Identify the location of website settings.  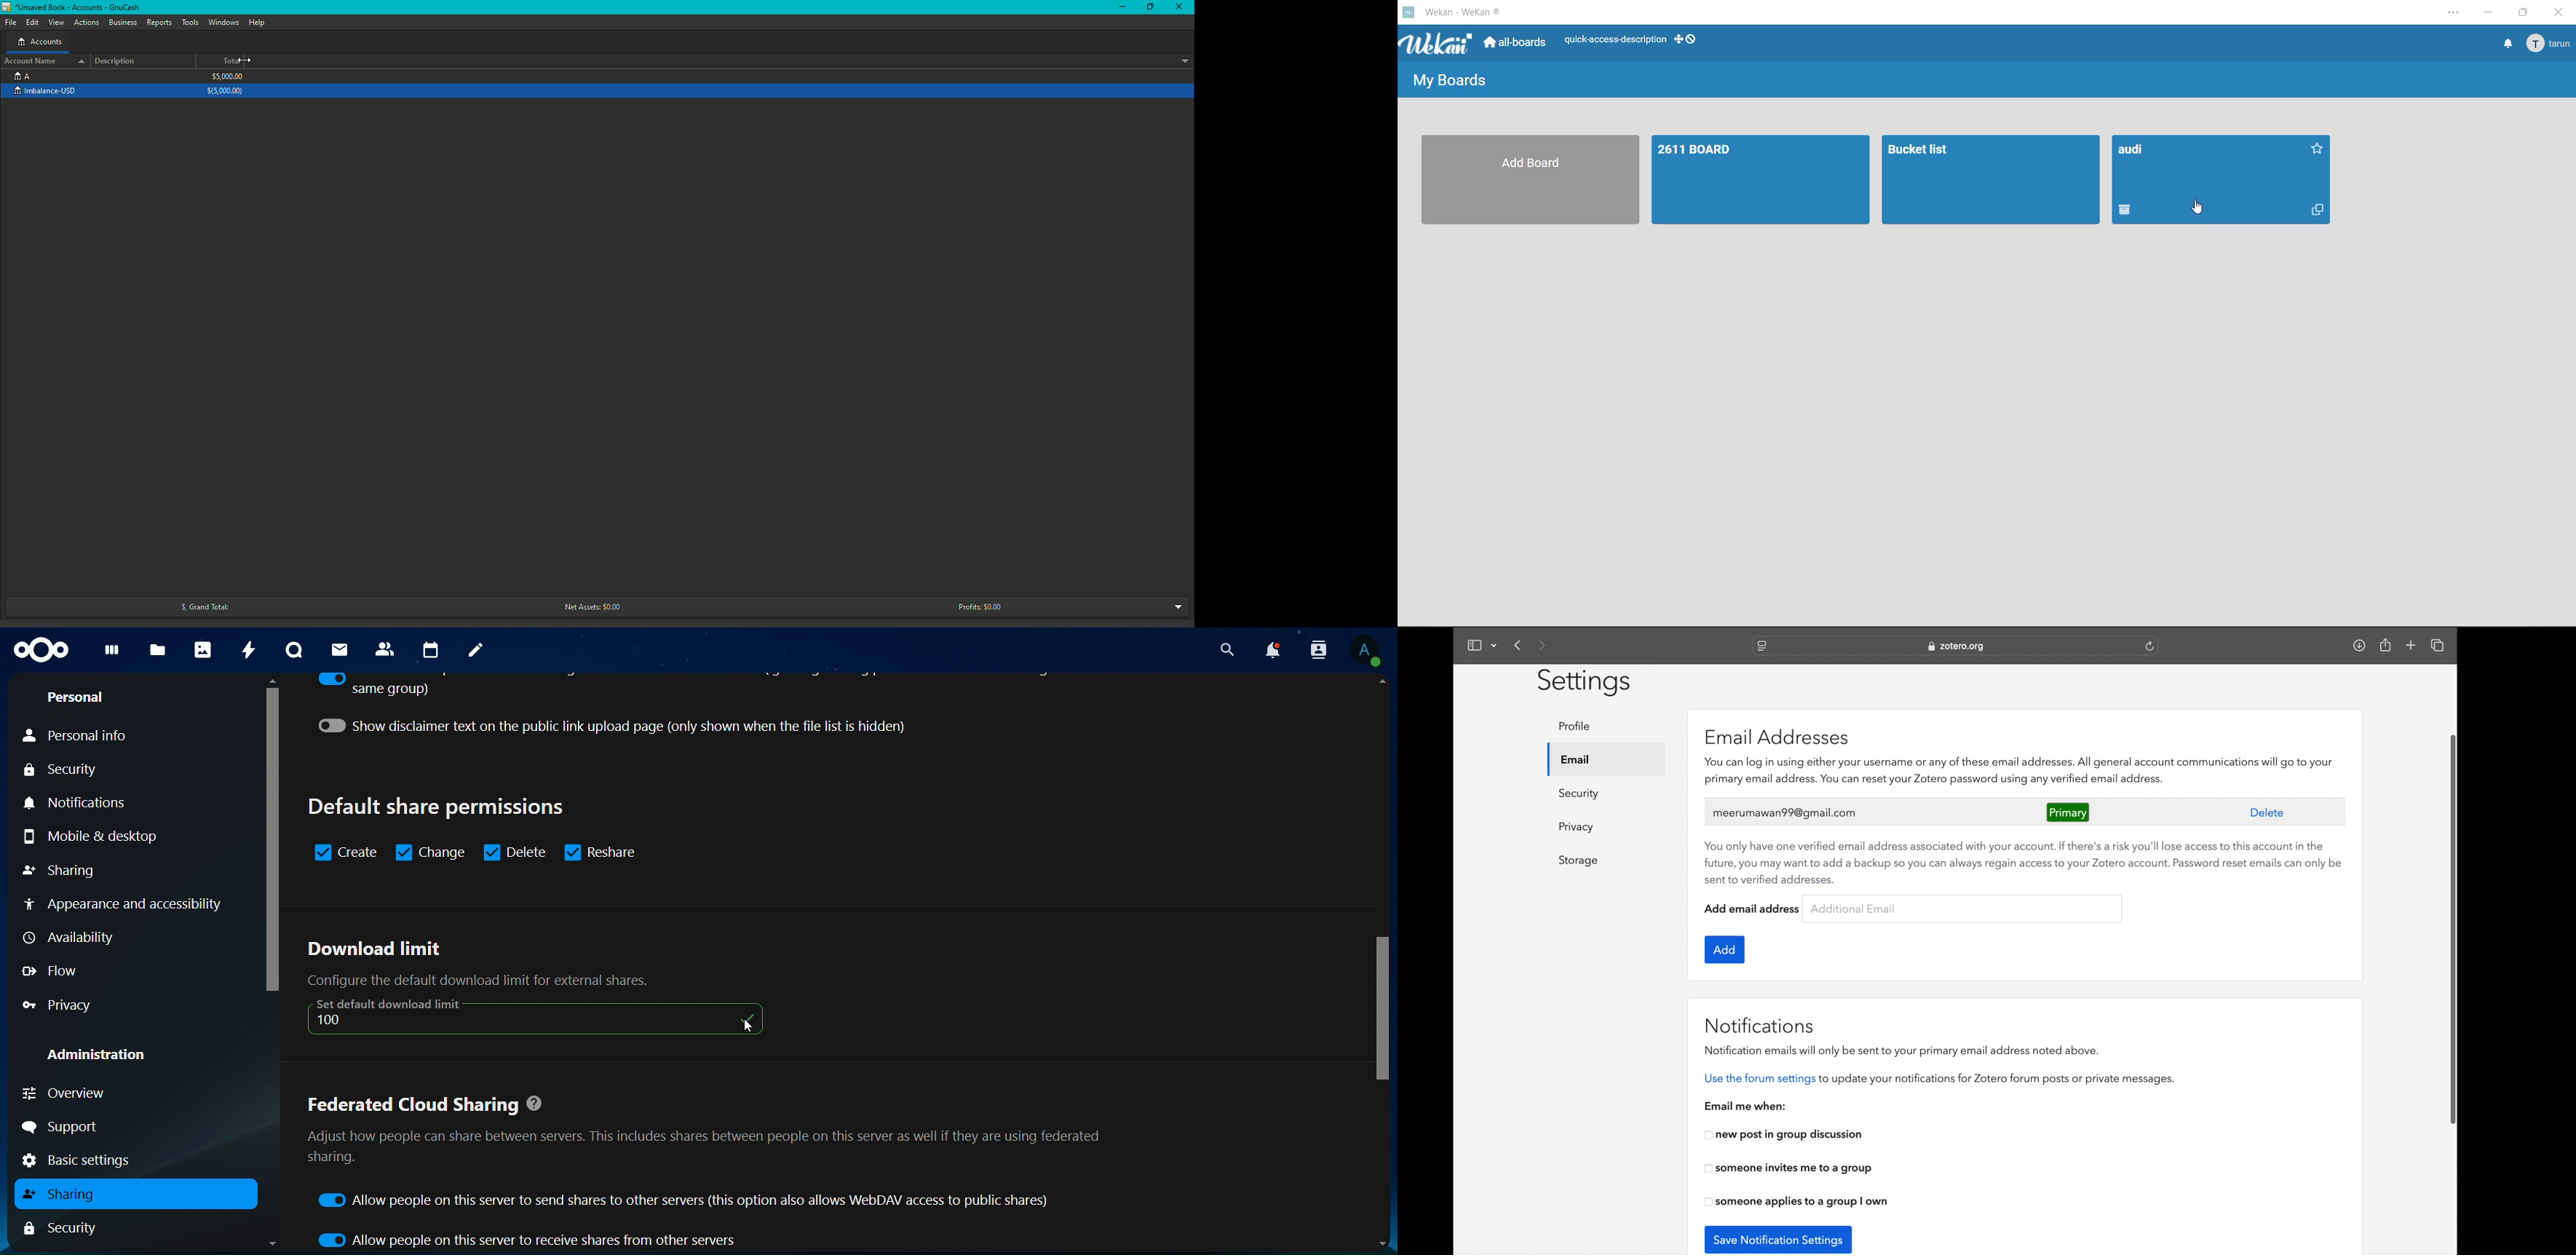
(1761, 646).